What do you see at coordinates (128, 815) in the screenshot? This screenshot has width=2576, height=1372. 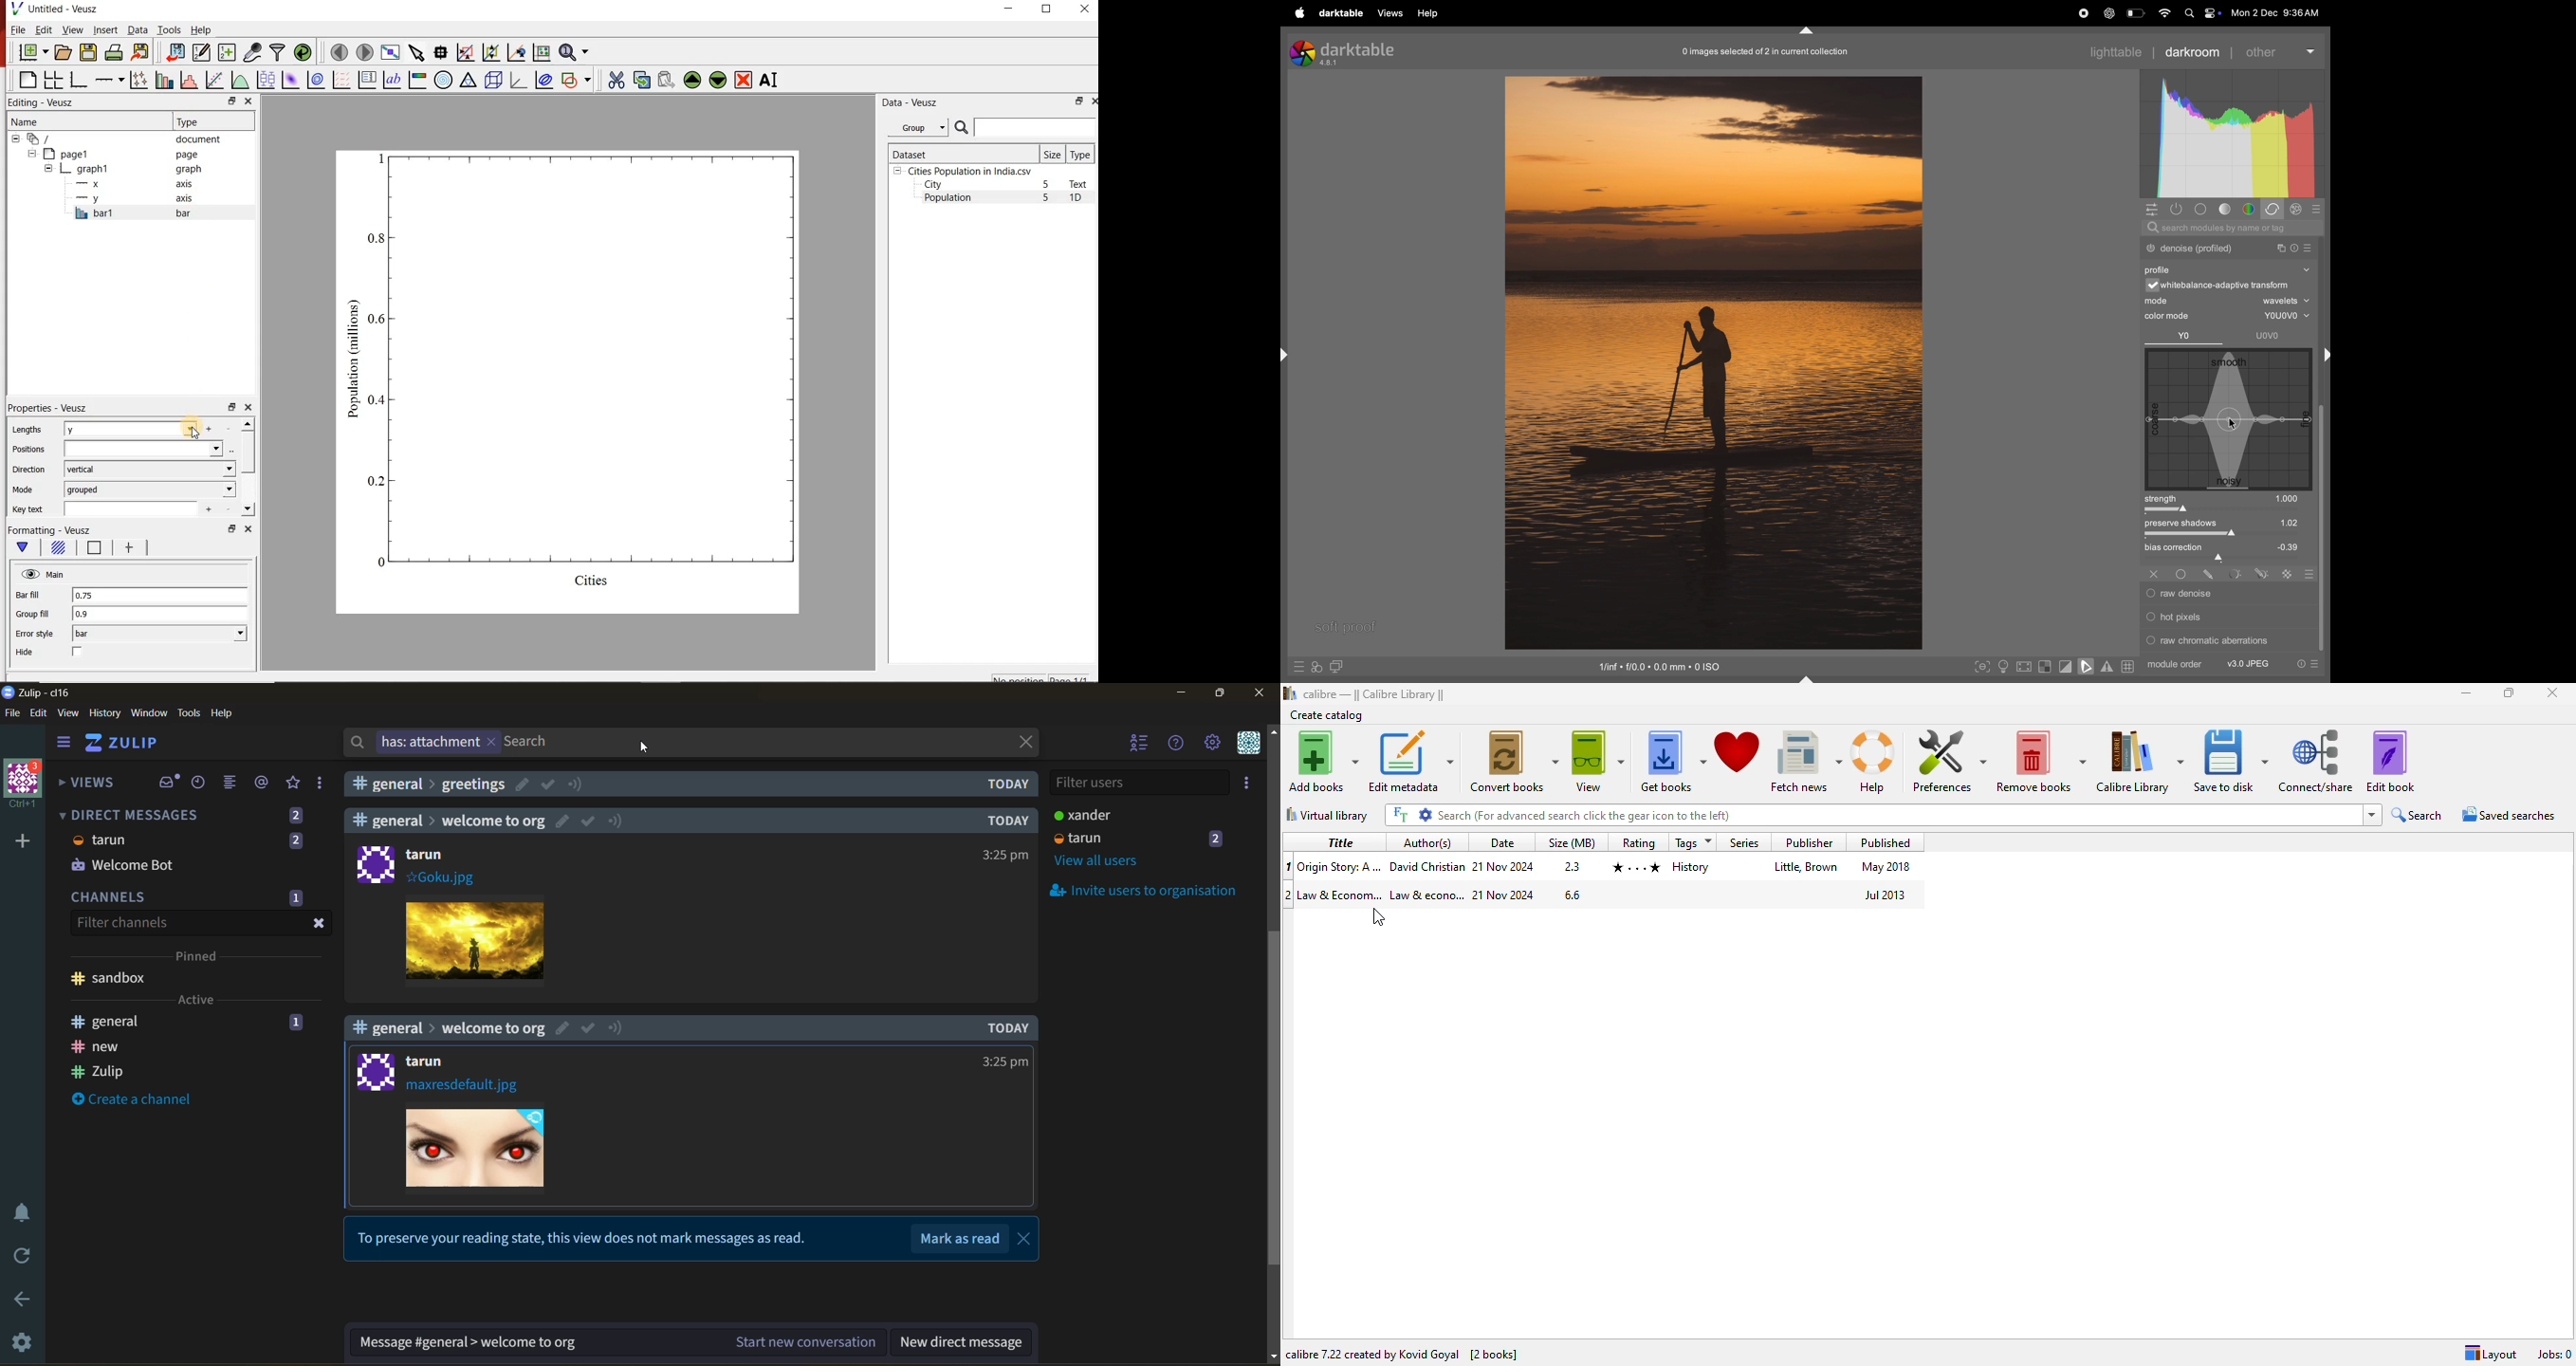 I see `DIRECT MESSAGES` at bounding box center [128, 815].